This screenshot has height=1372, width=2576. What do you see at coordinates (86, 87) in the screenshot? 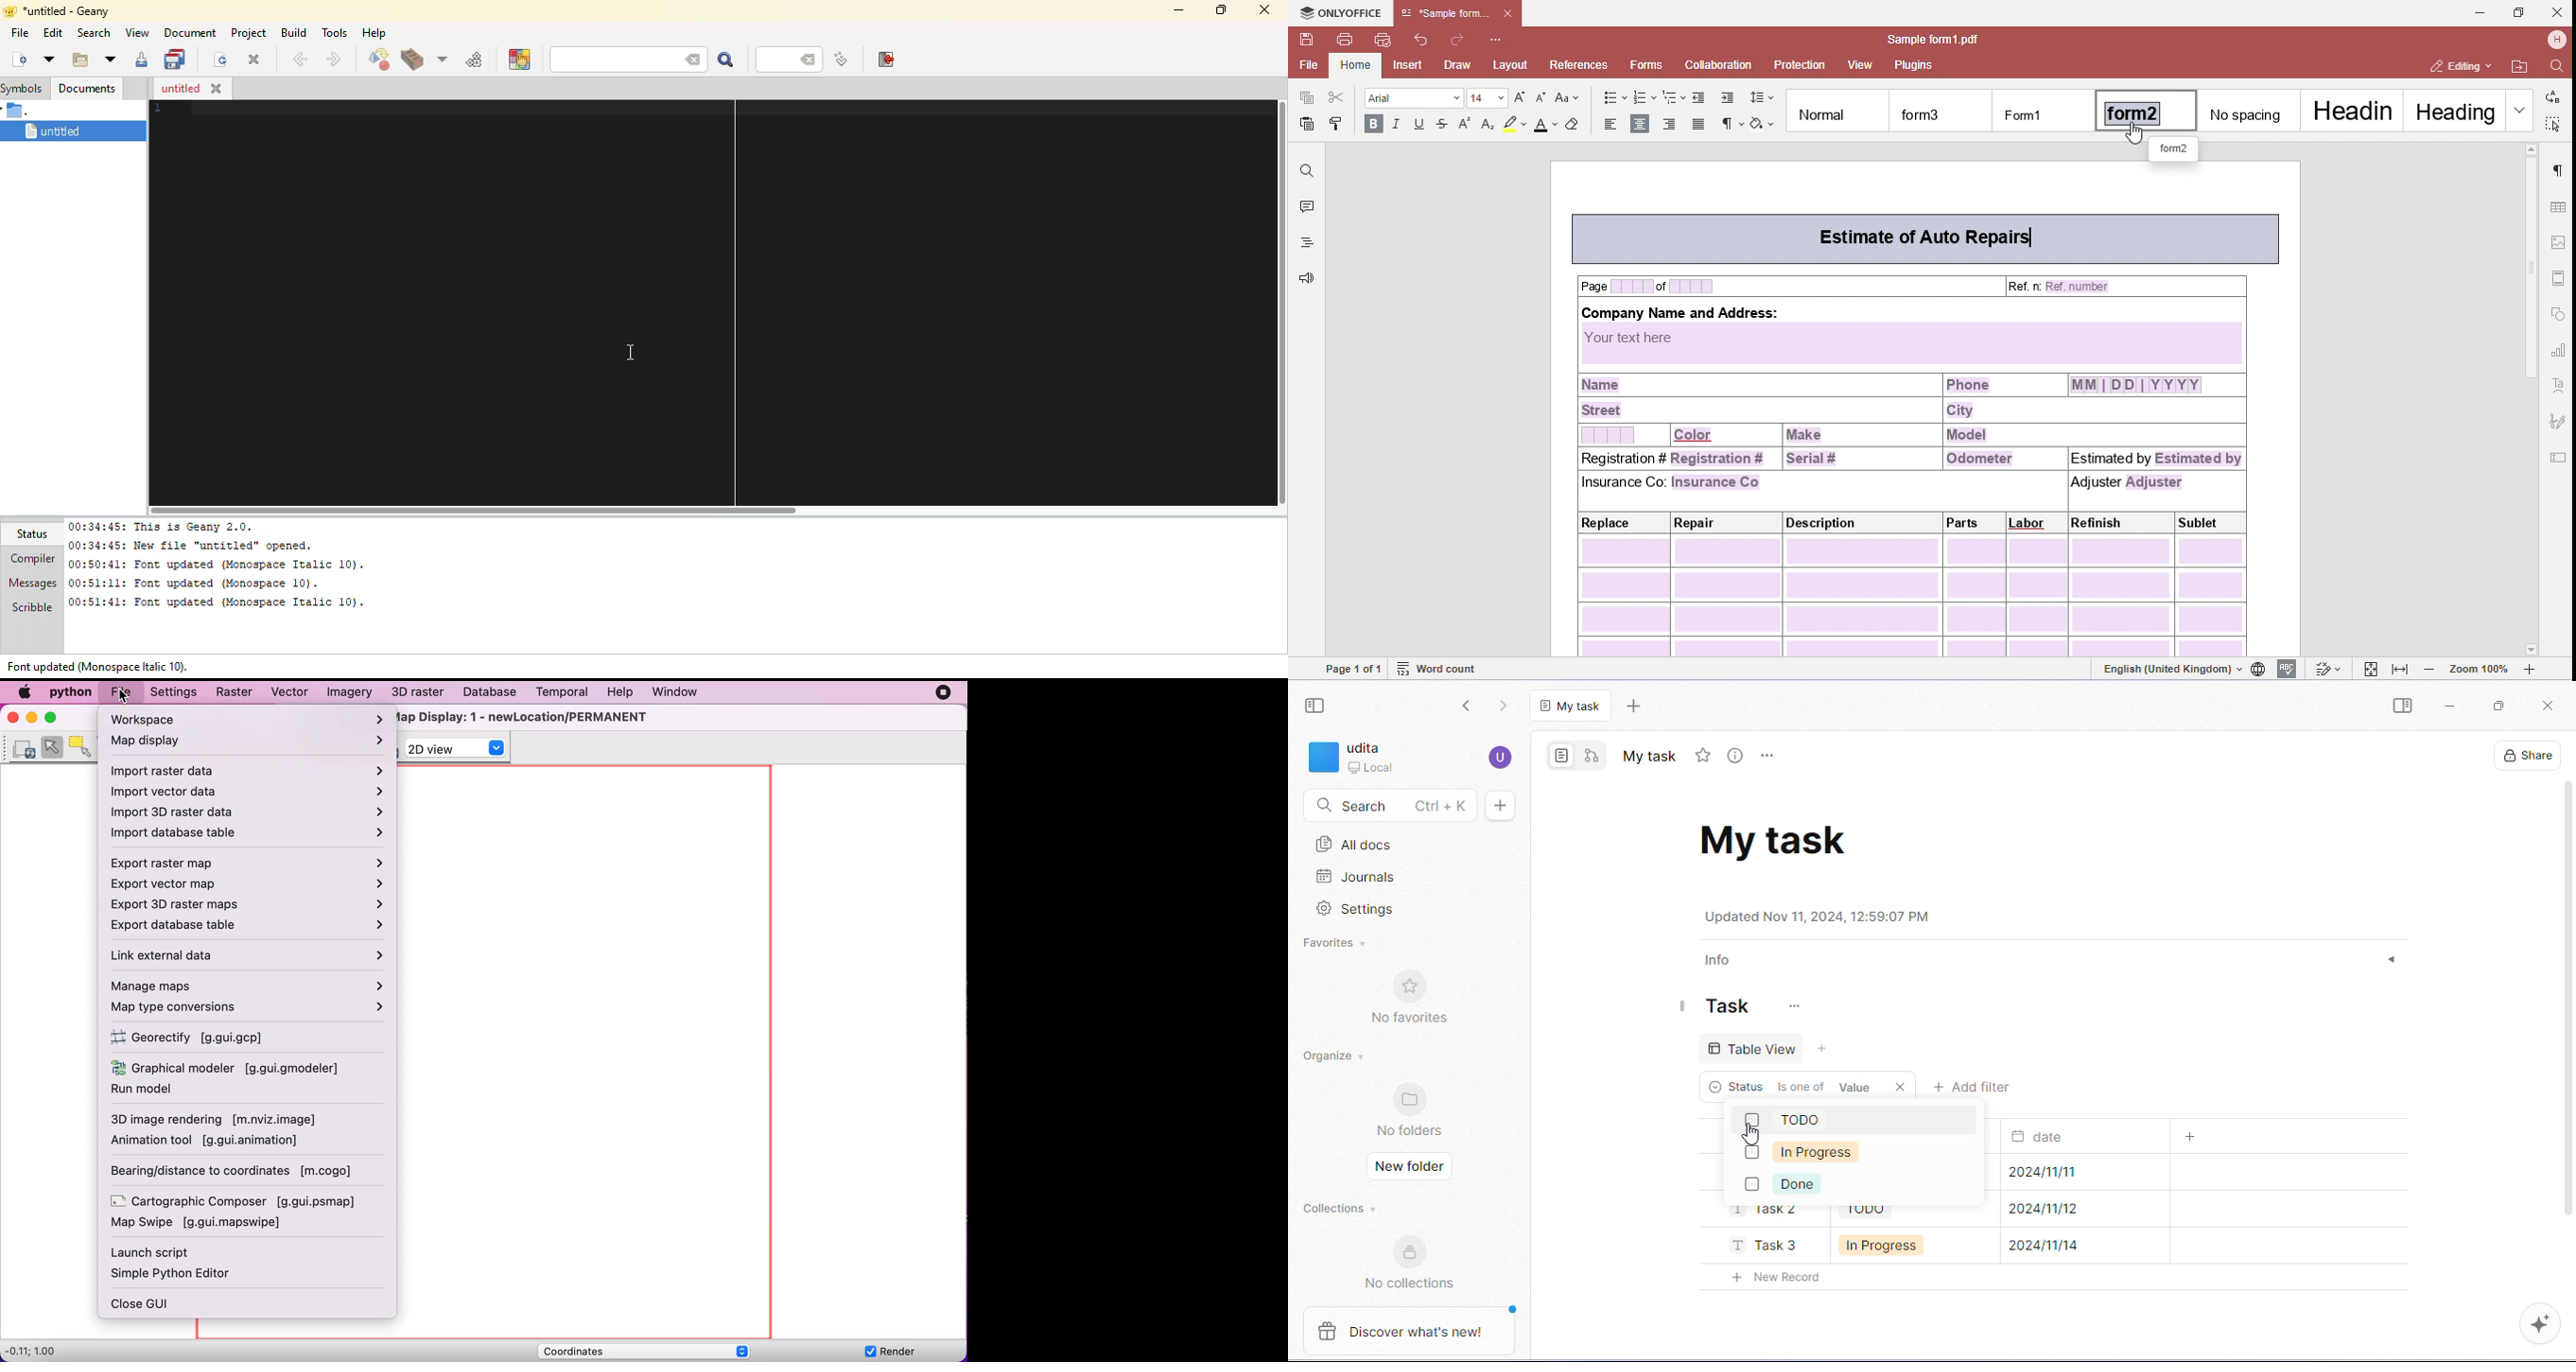
I see `documents` at bounding box center [86, 87].